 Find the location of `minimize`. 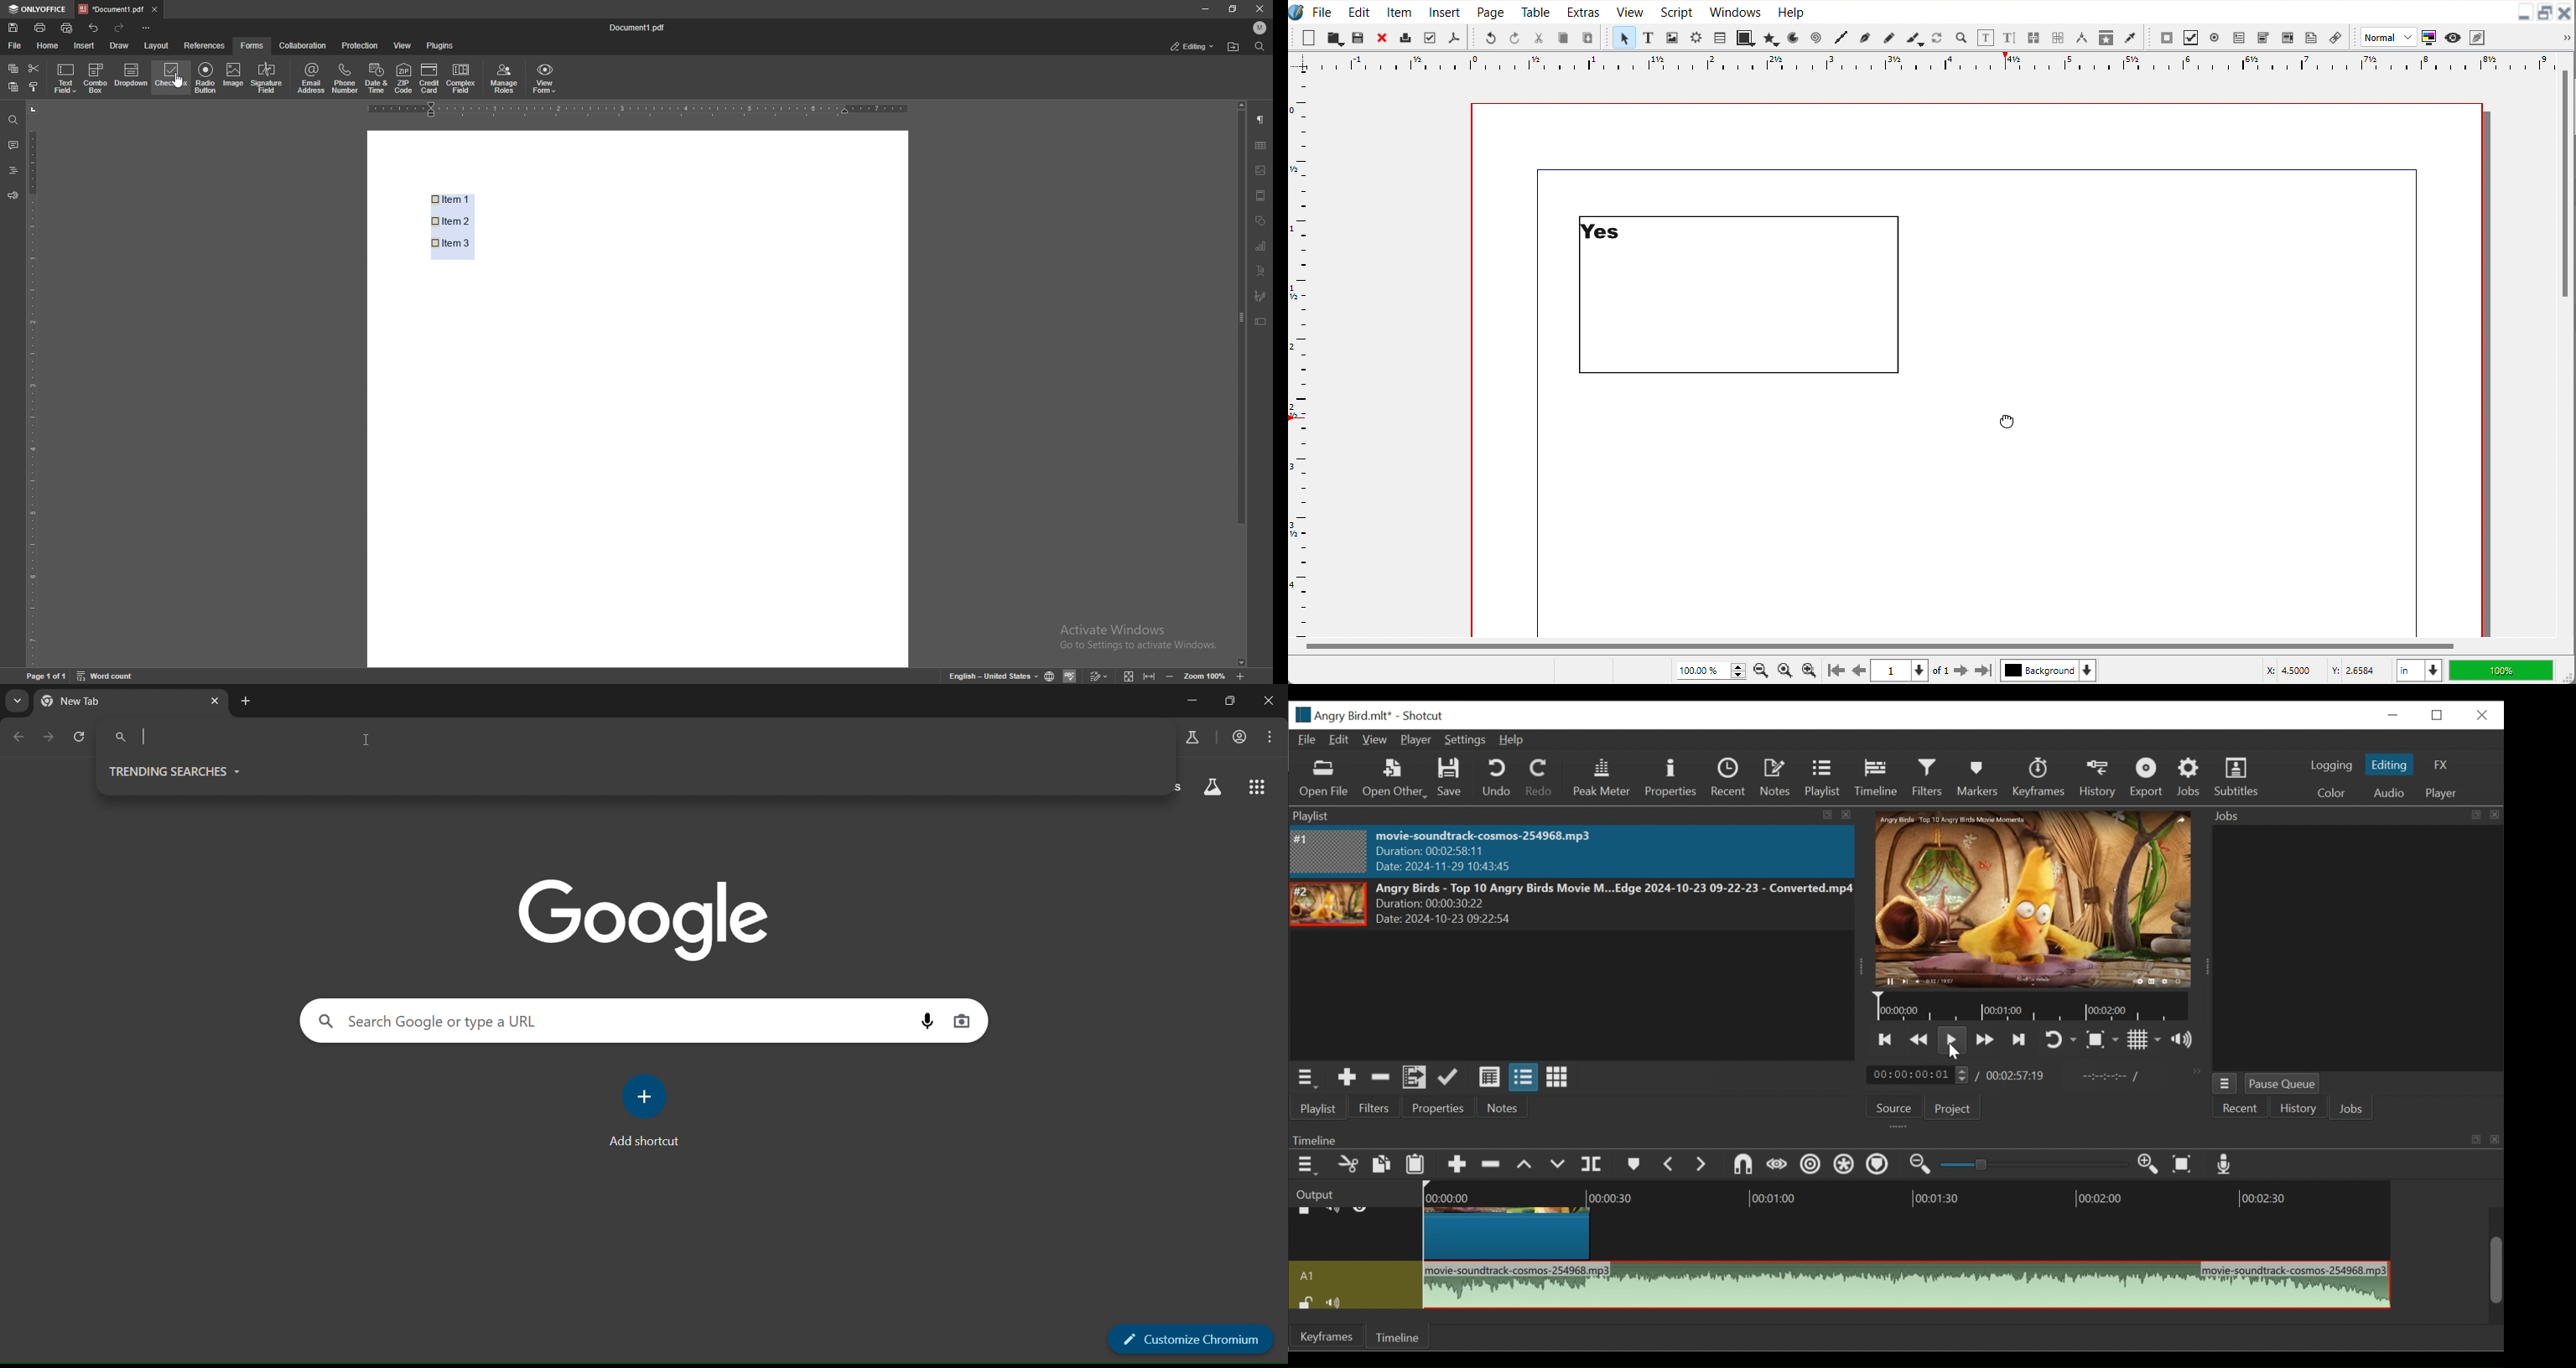

minimize is located at coordinates (1204, 9).